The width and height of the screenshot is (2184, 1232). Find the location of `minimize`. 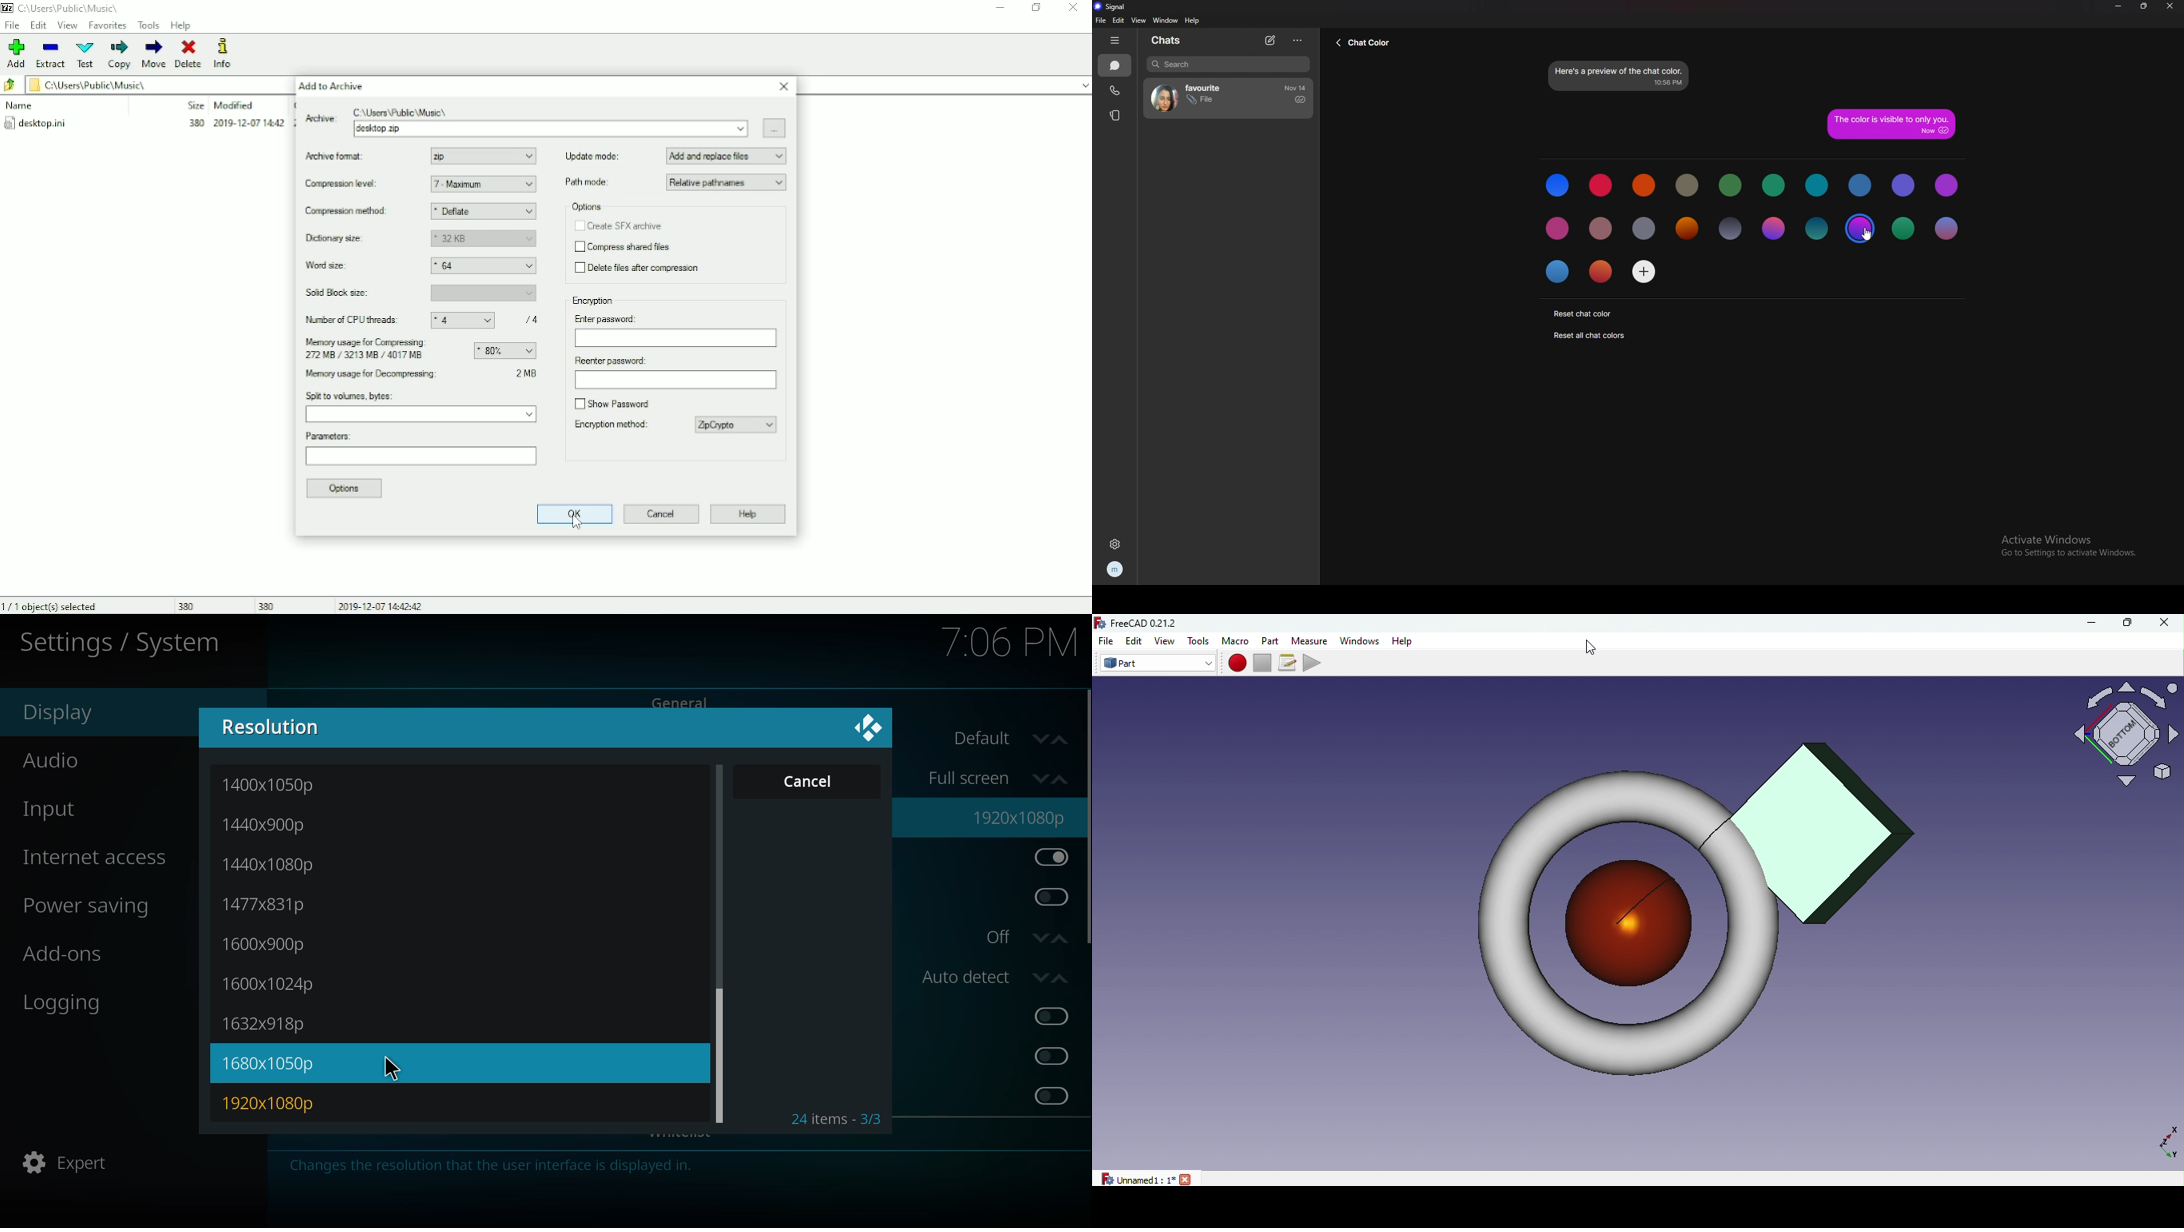

minimize is located at coordinates (2117, 6).